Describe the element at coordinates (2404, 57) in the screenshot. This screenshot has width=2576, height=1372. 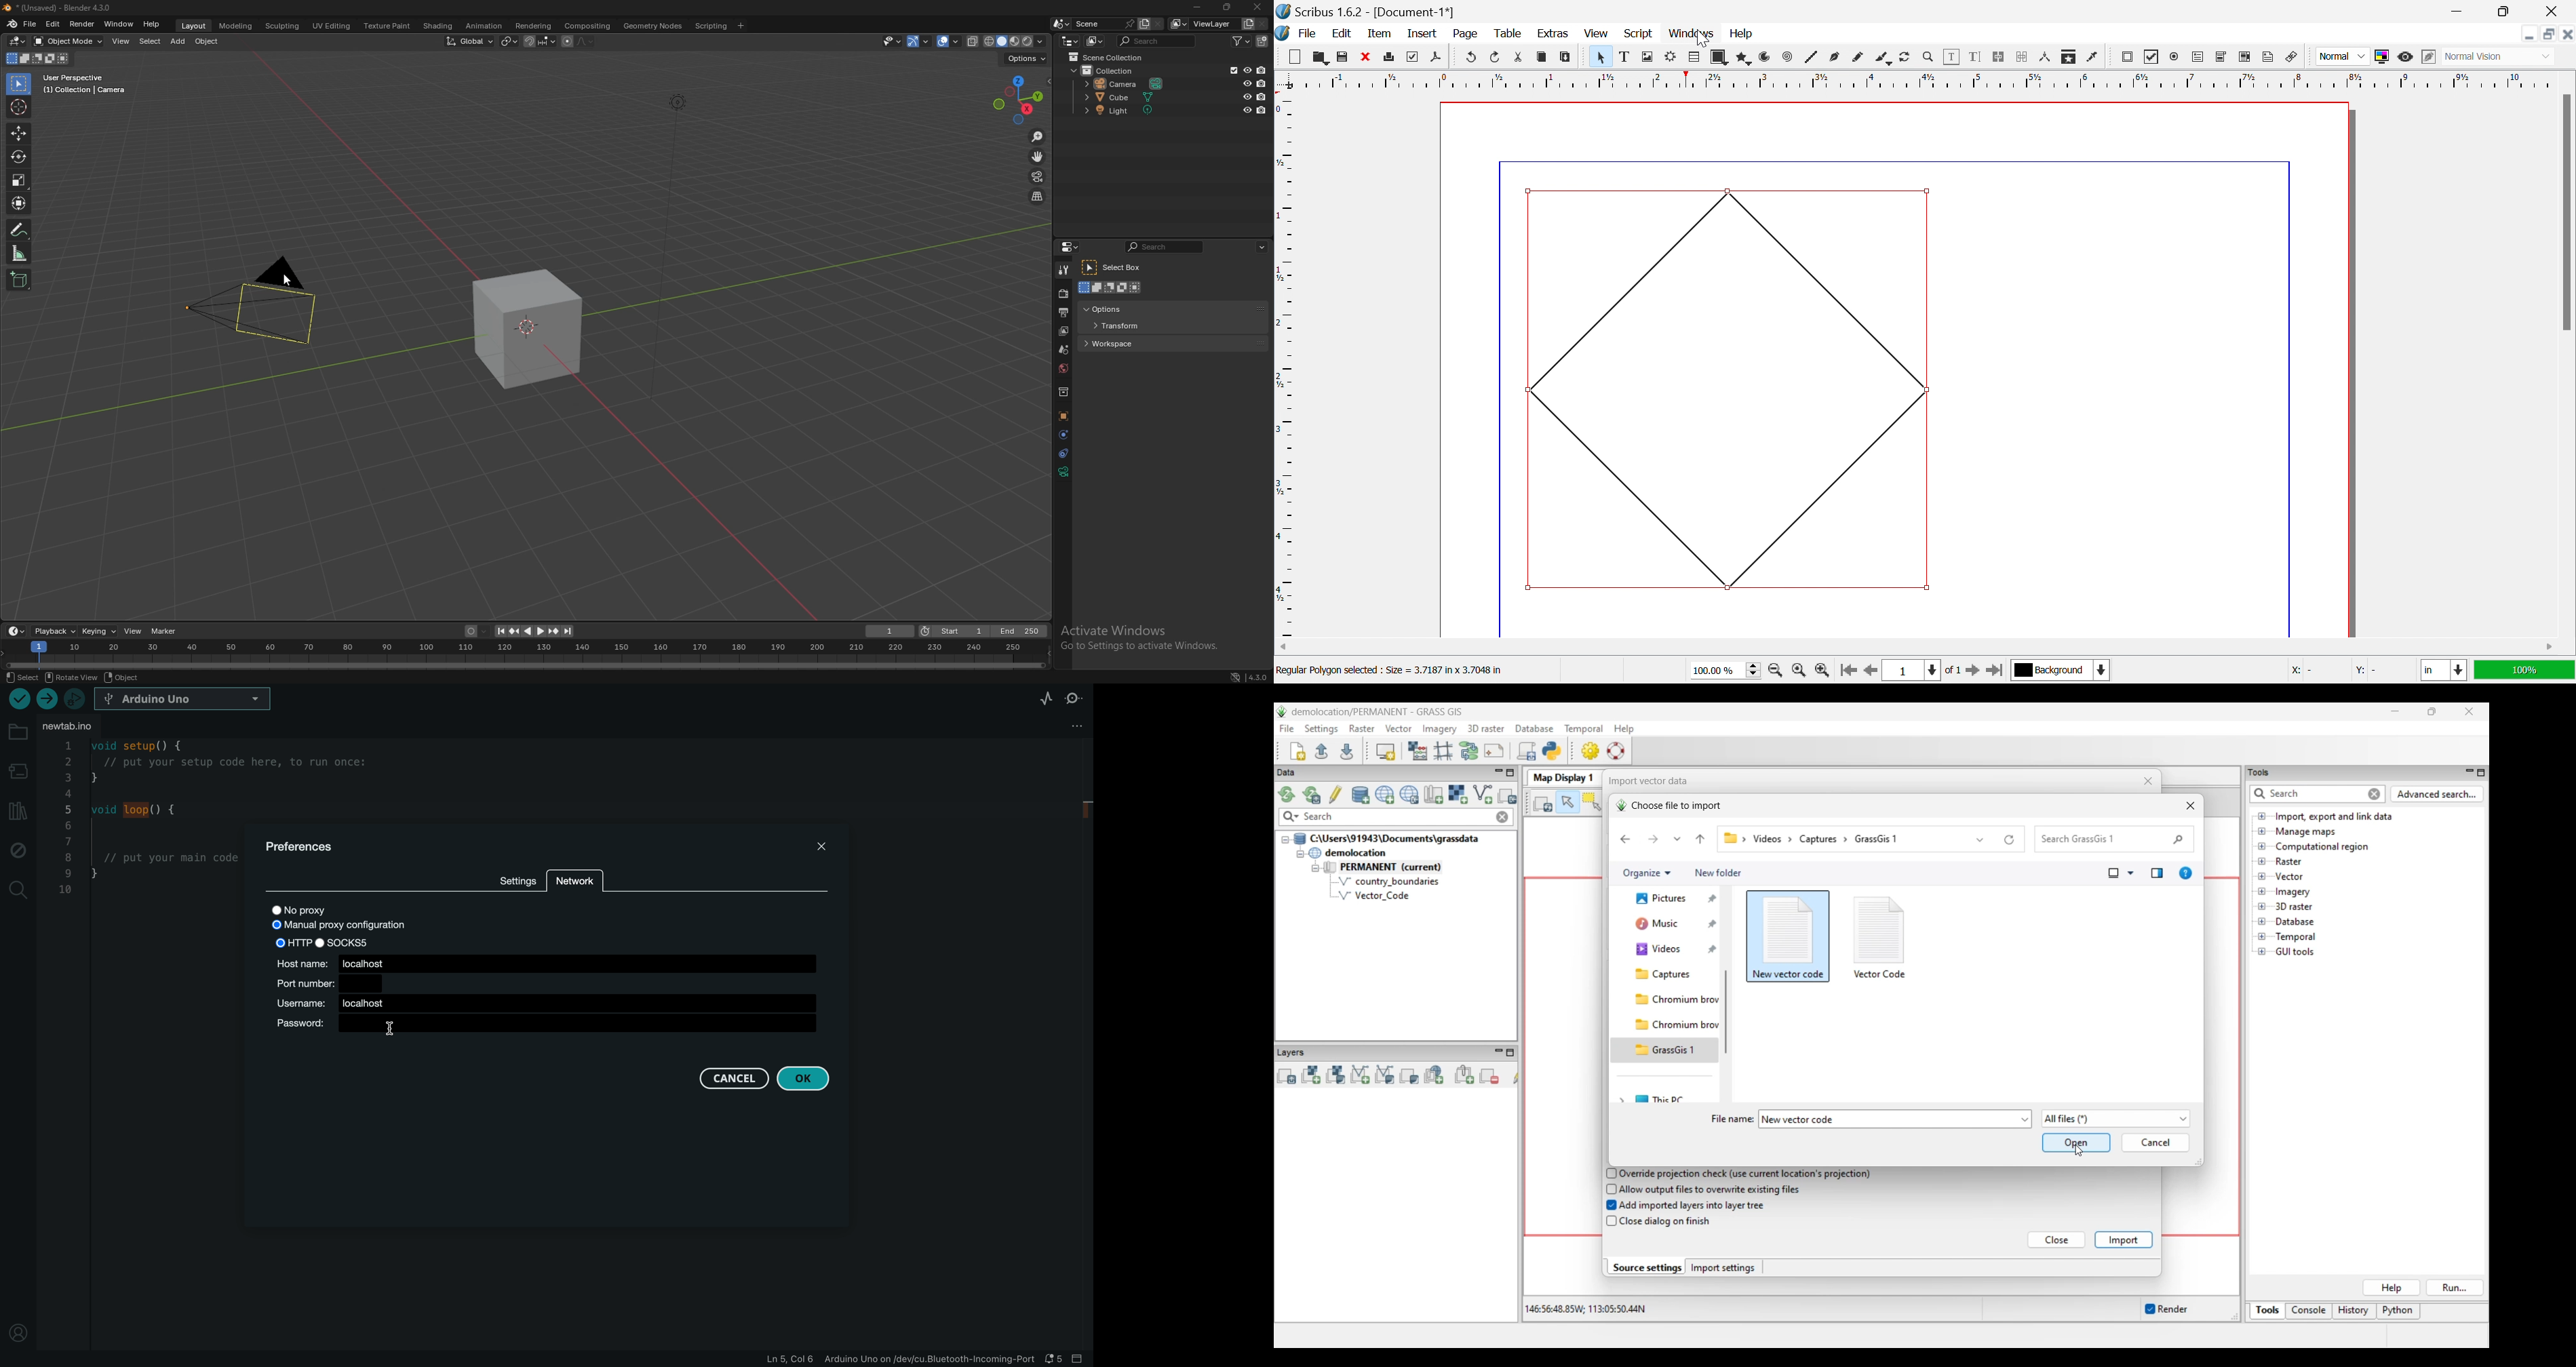
I see `Preview mode` at that location.